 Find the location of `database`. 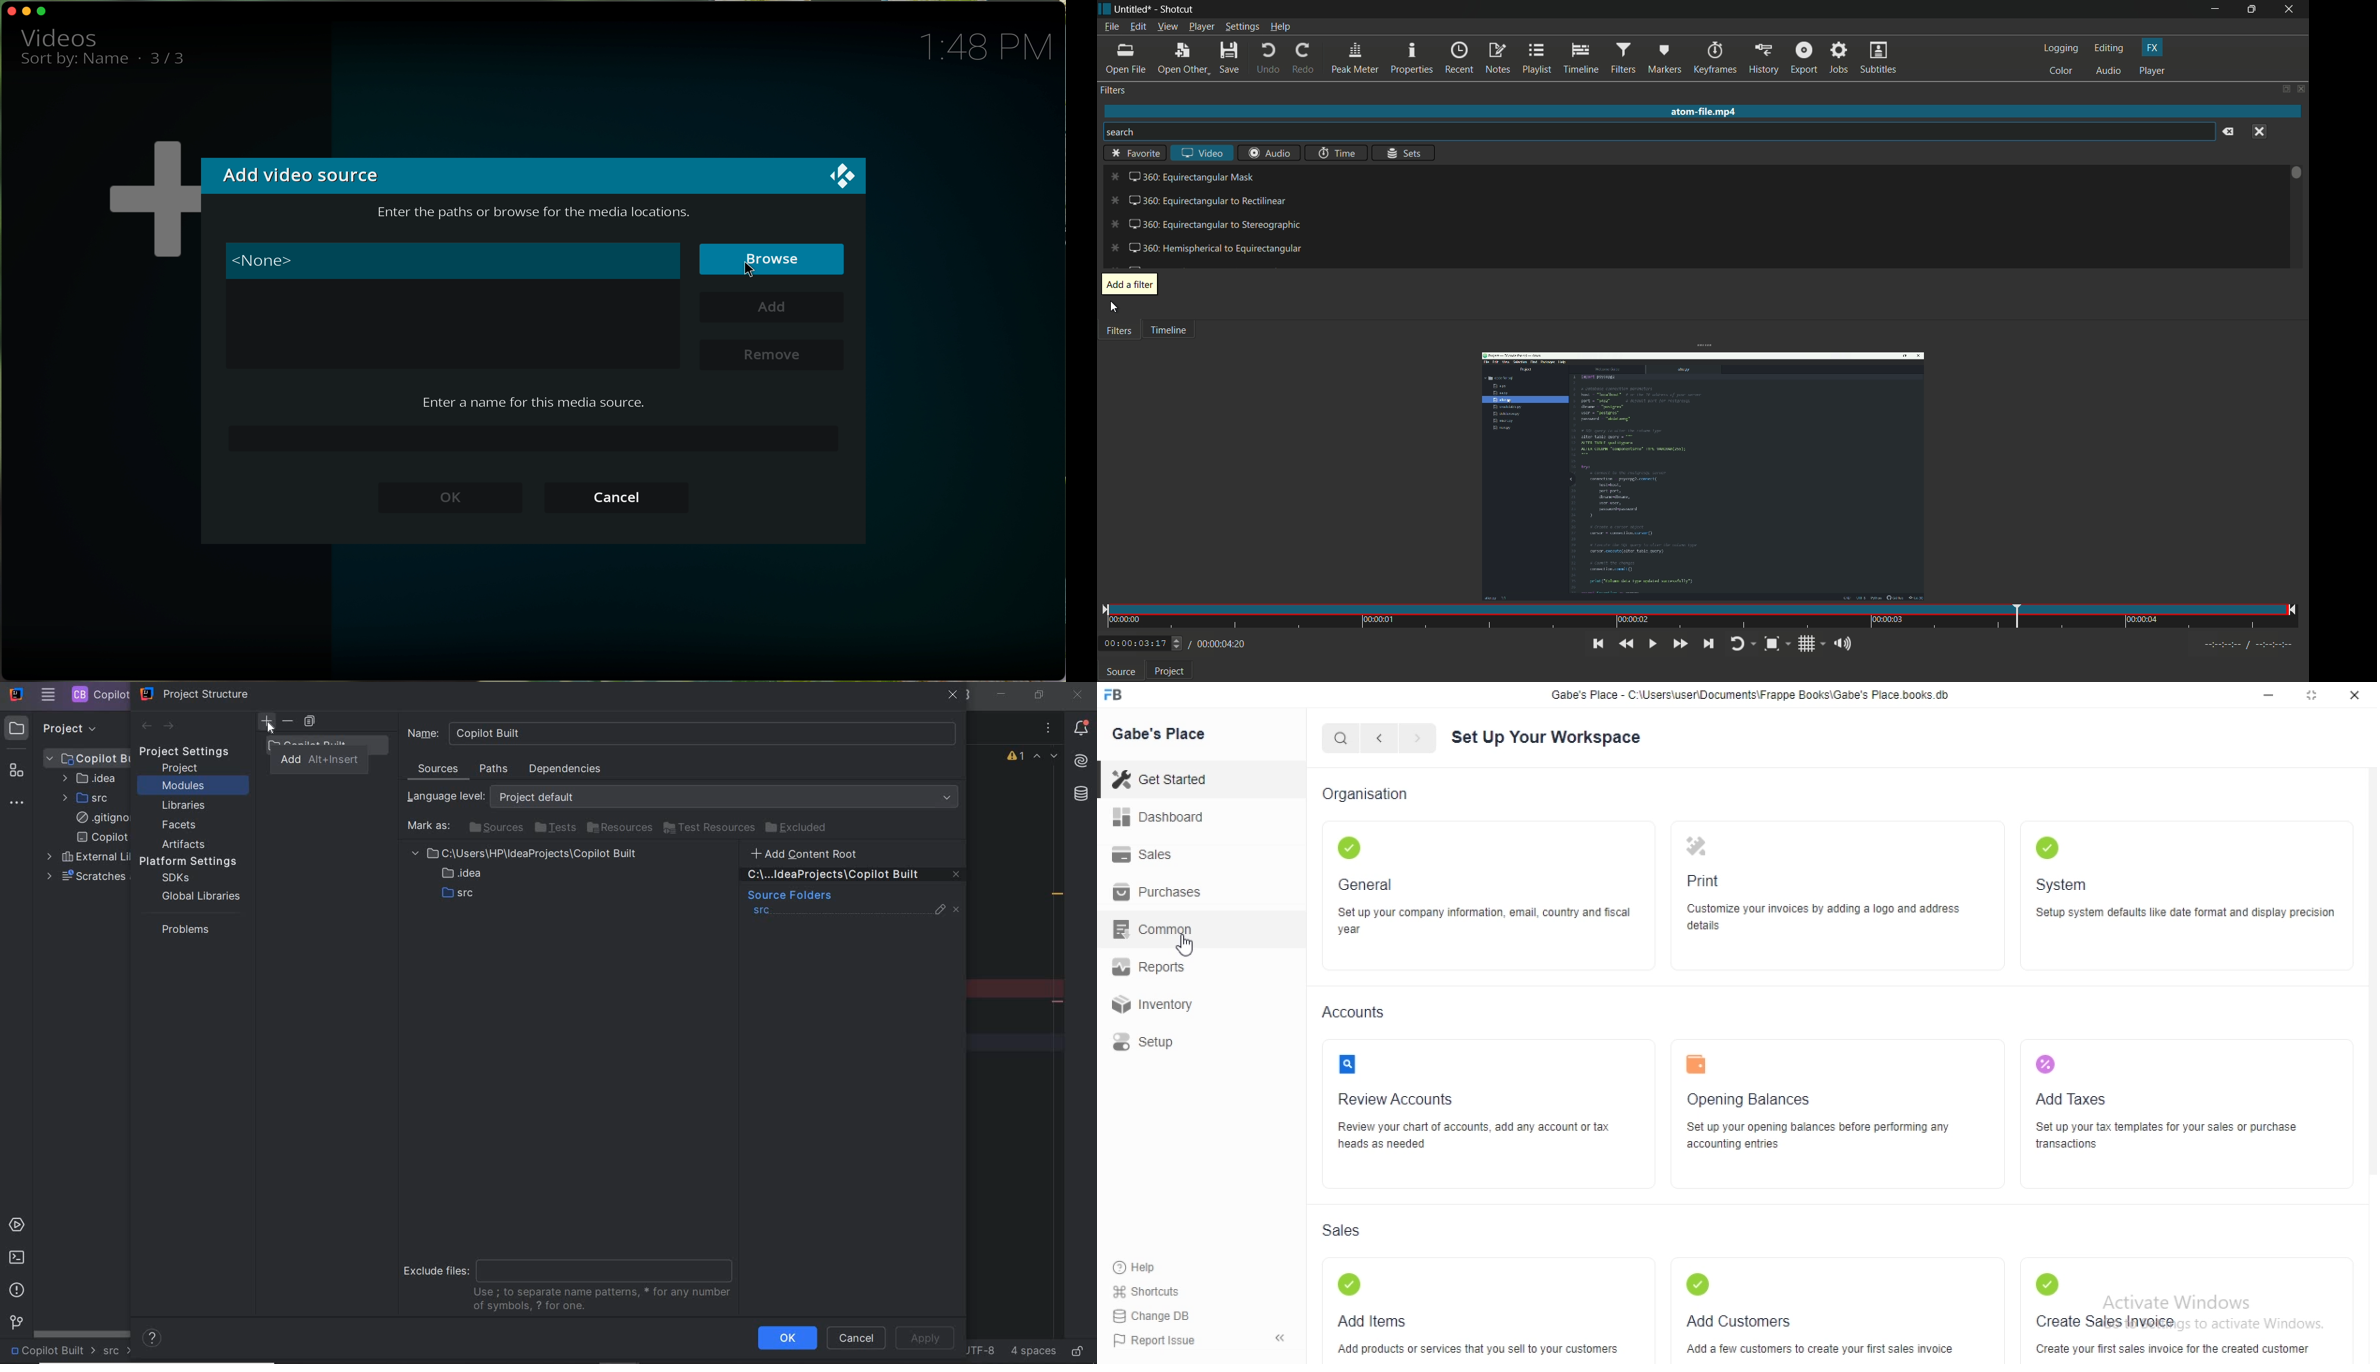

database is located at coordinates (1080, 796).